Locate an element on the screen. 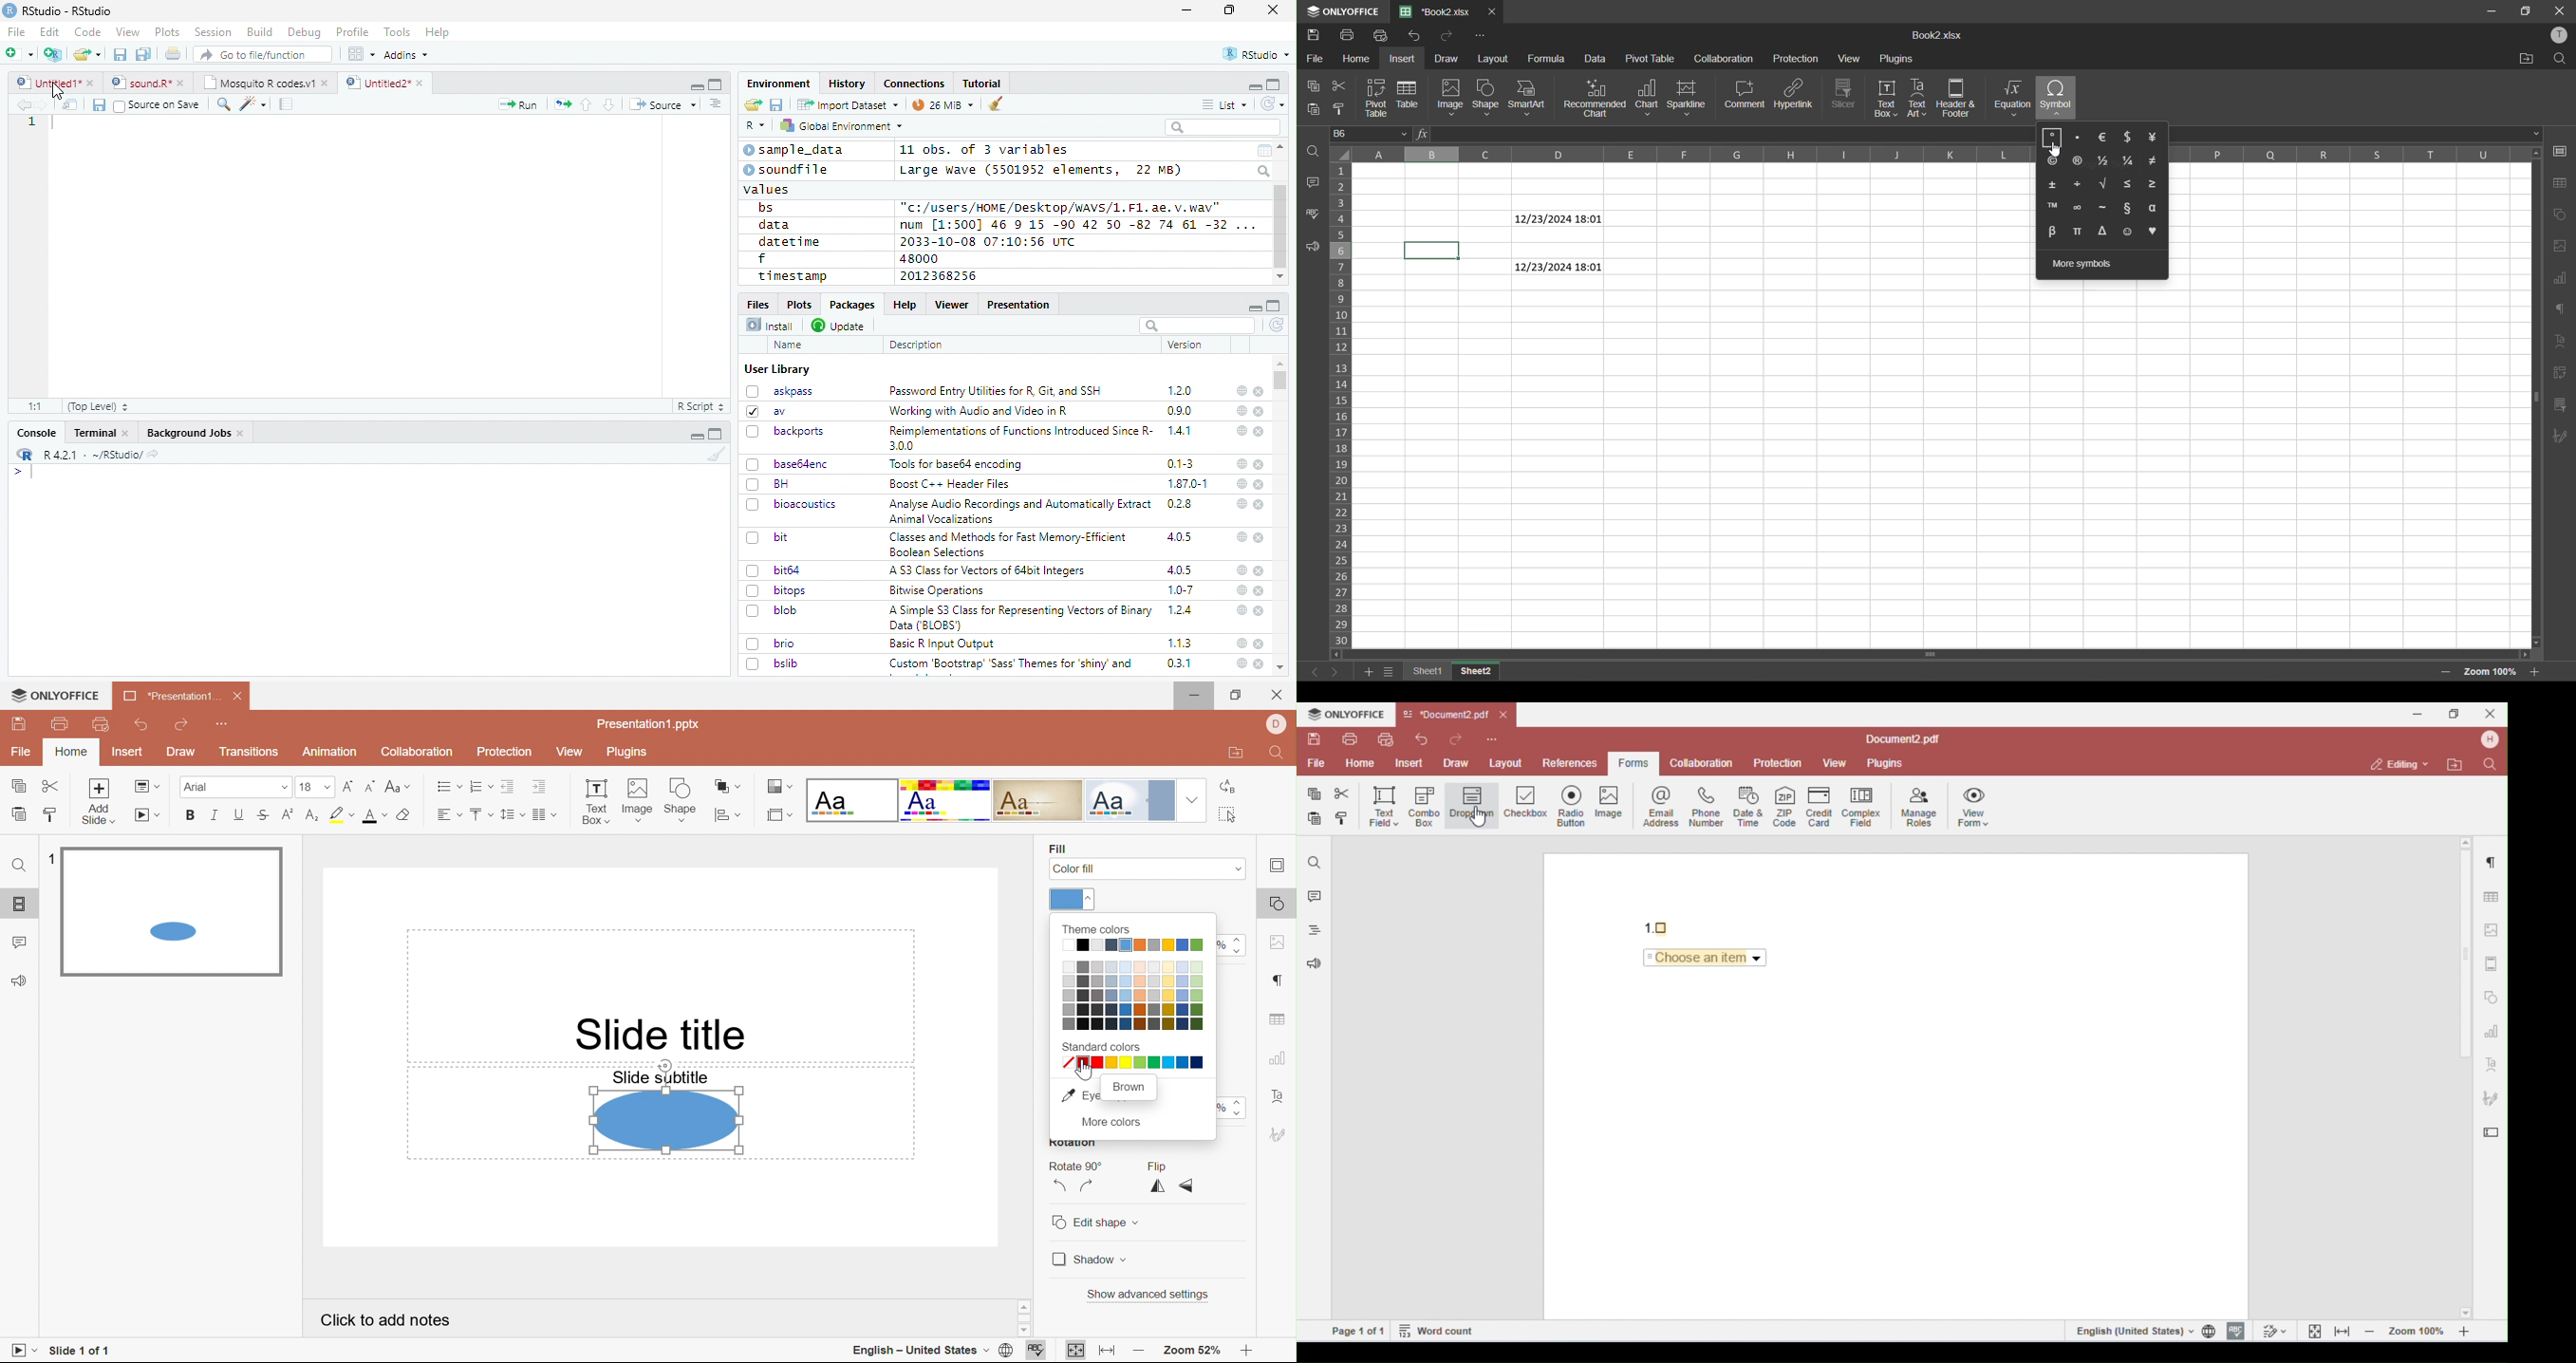  data is located at coordinates (777, 225).